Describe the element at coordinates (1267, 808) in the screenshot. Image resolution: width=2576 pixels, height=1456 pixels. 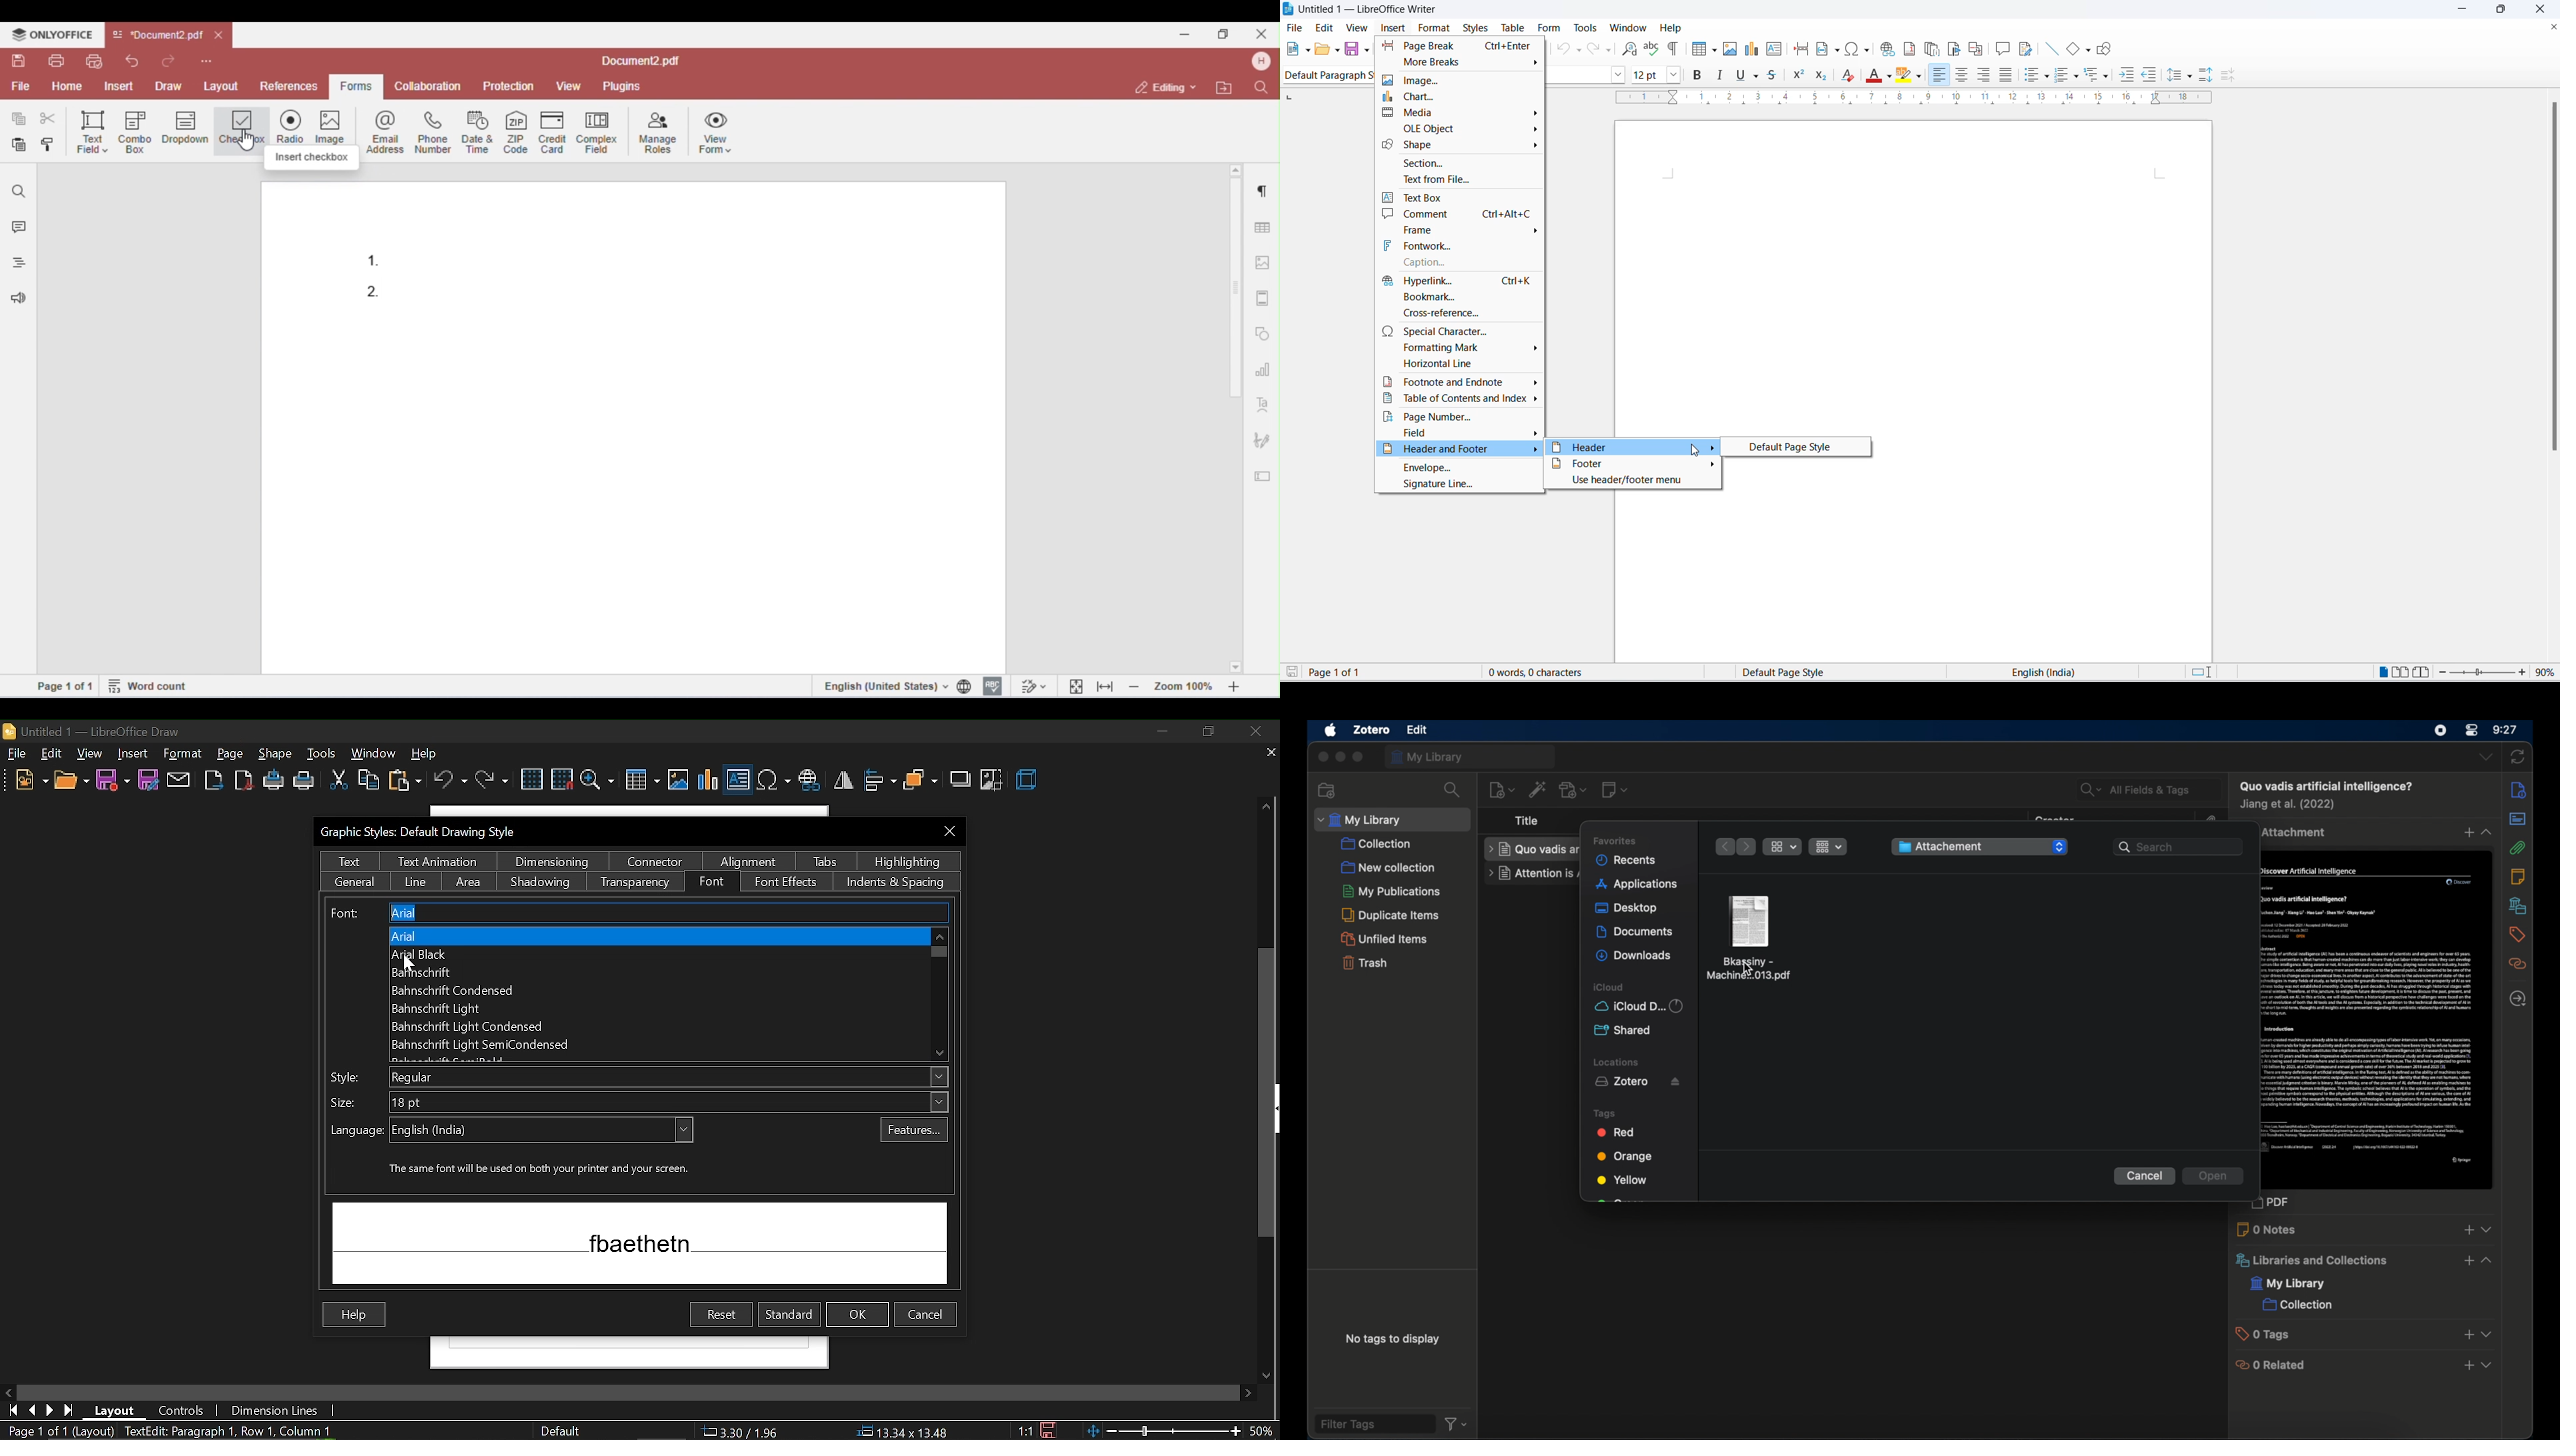
I see `move up` at that location.